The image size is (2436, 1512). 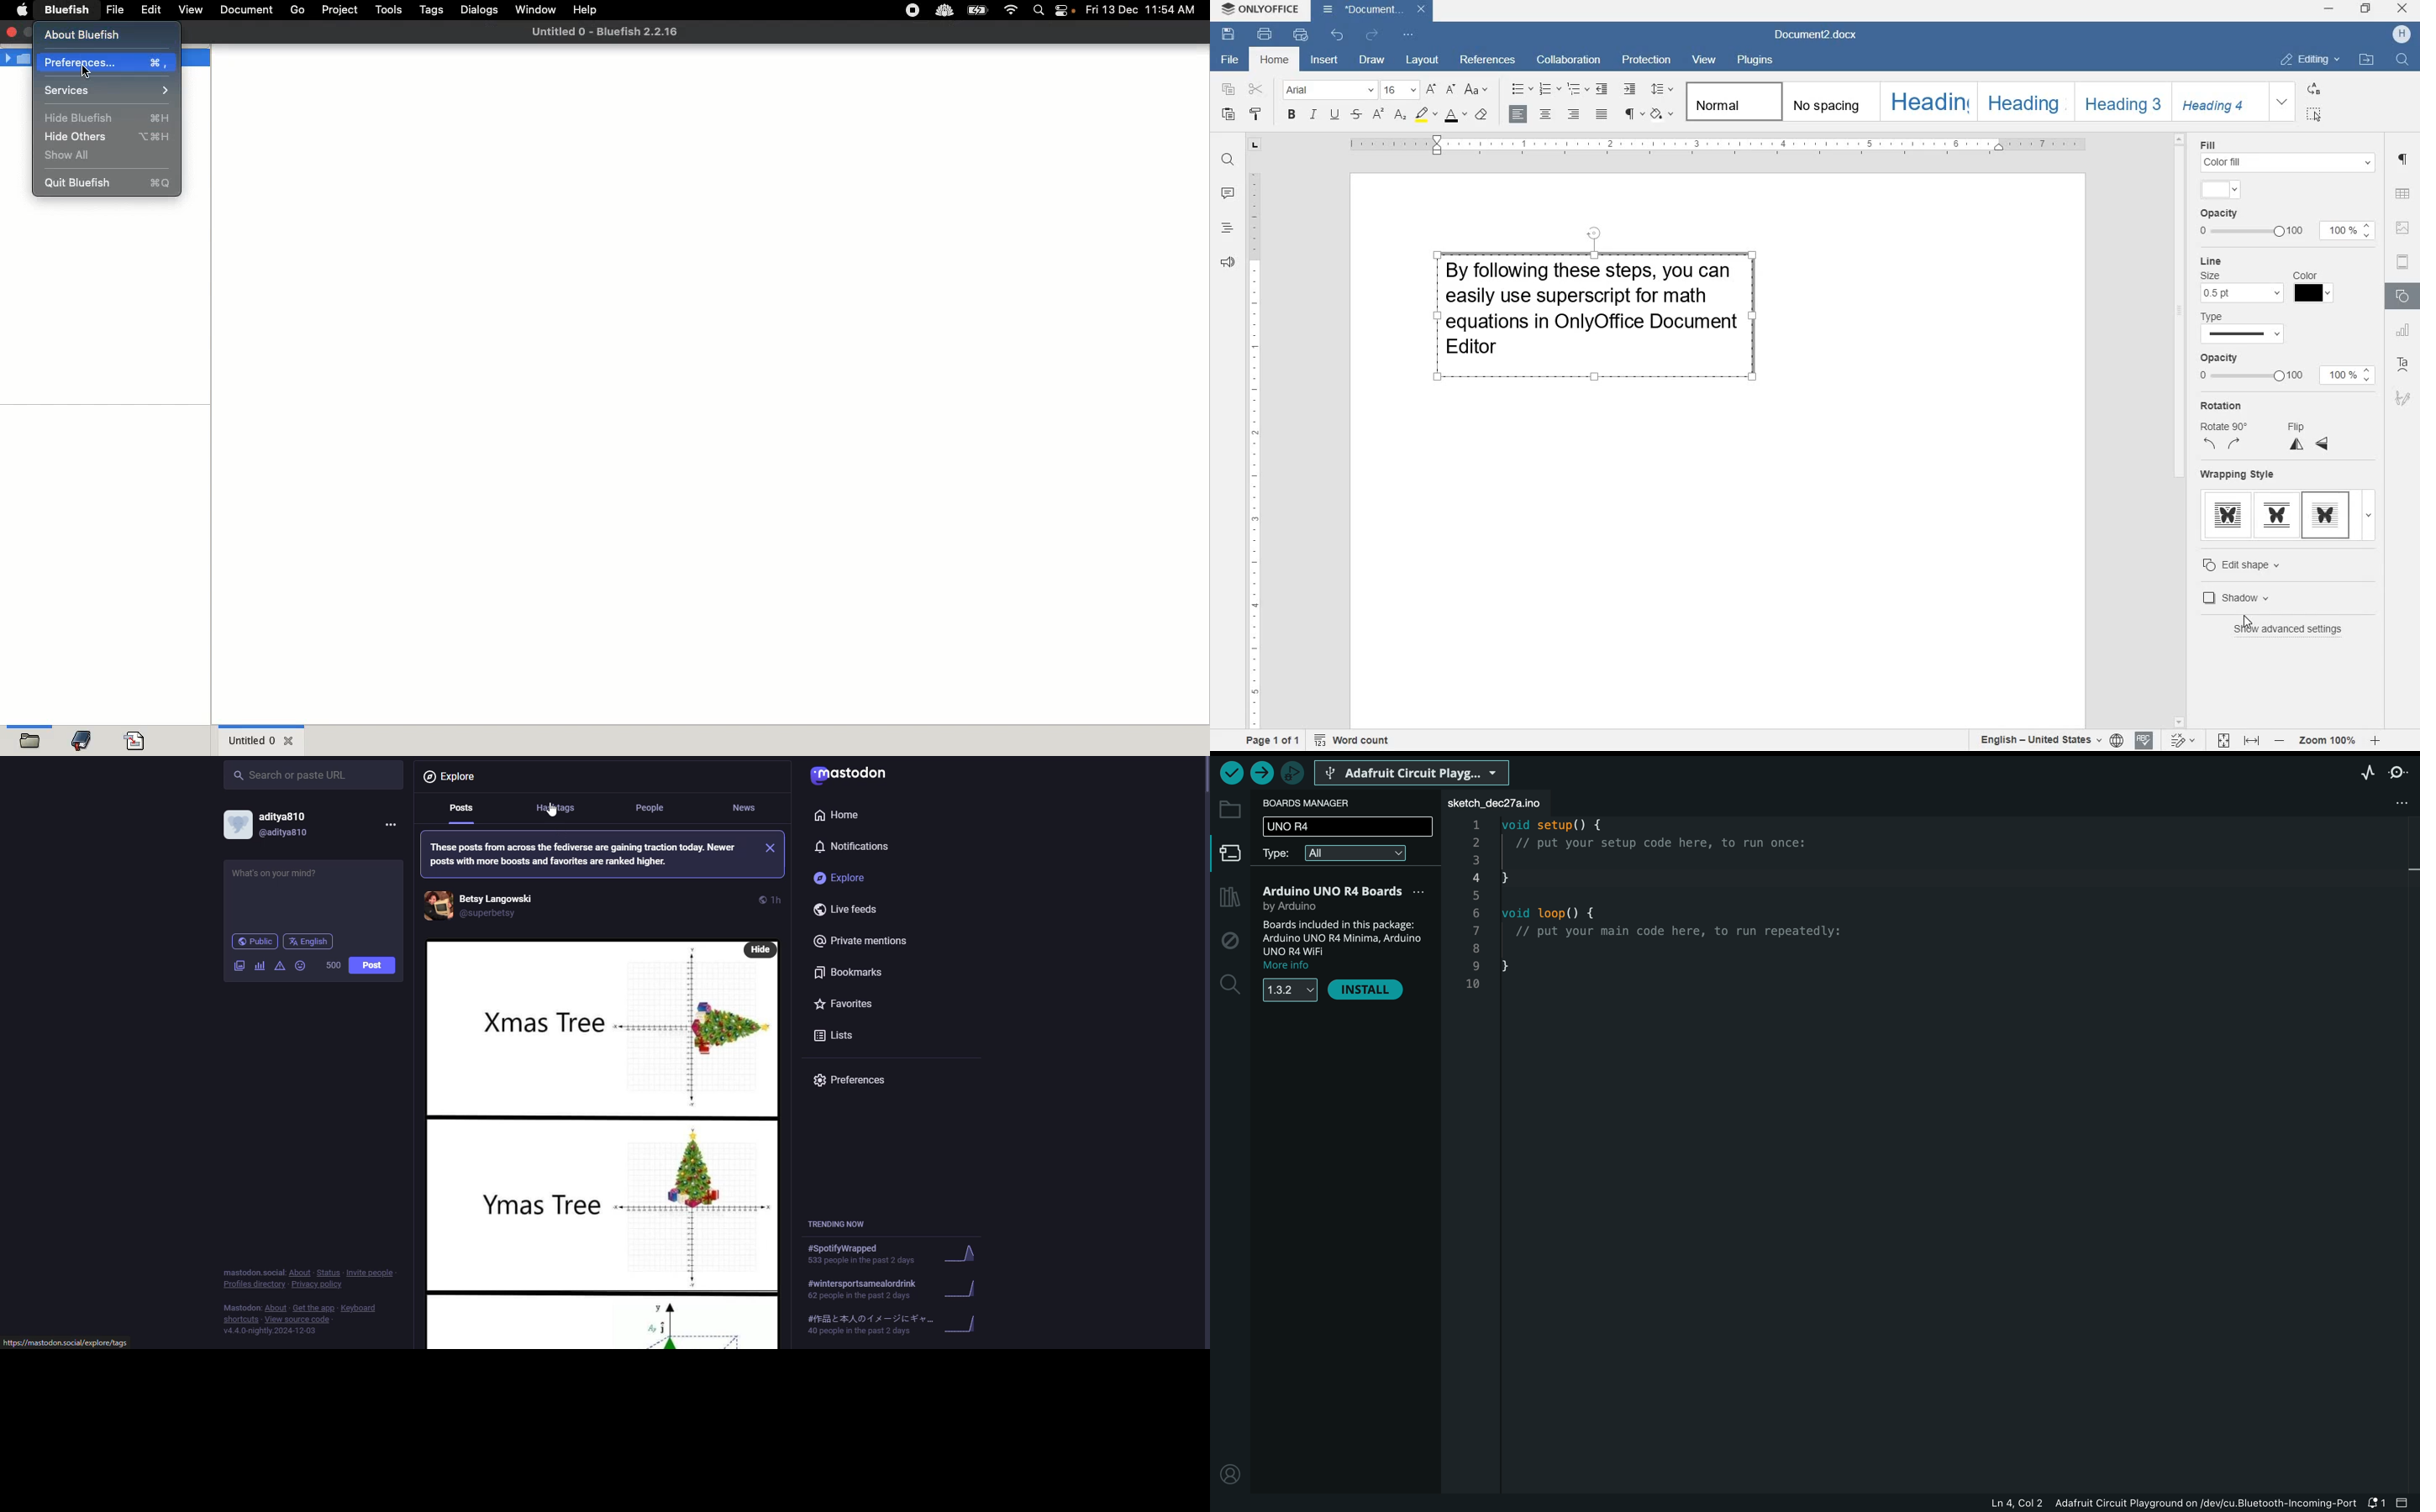 I want to click on trending , so click(x=892, y=1256).